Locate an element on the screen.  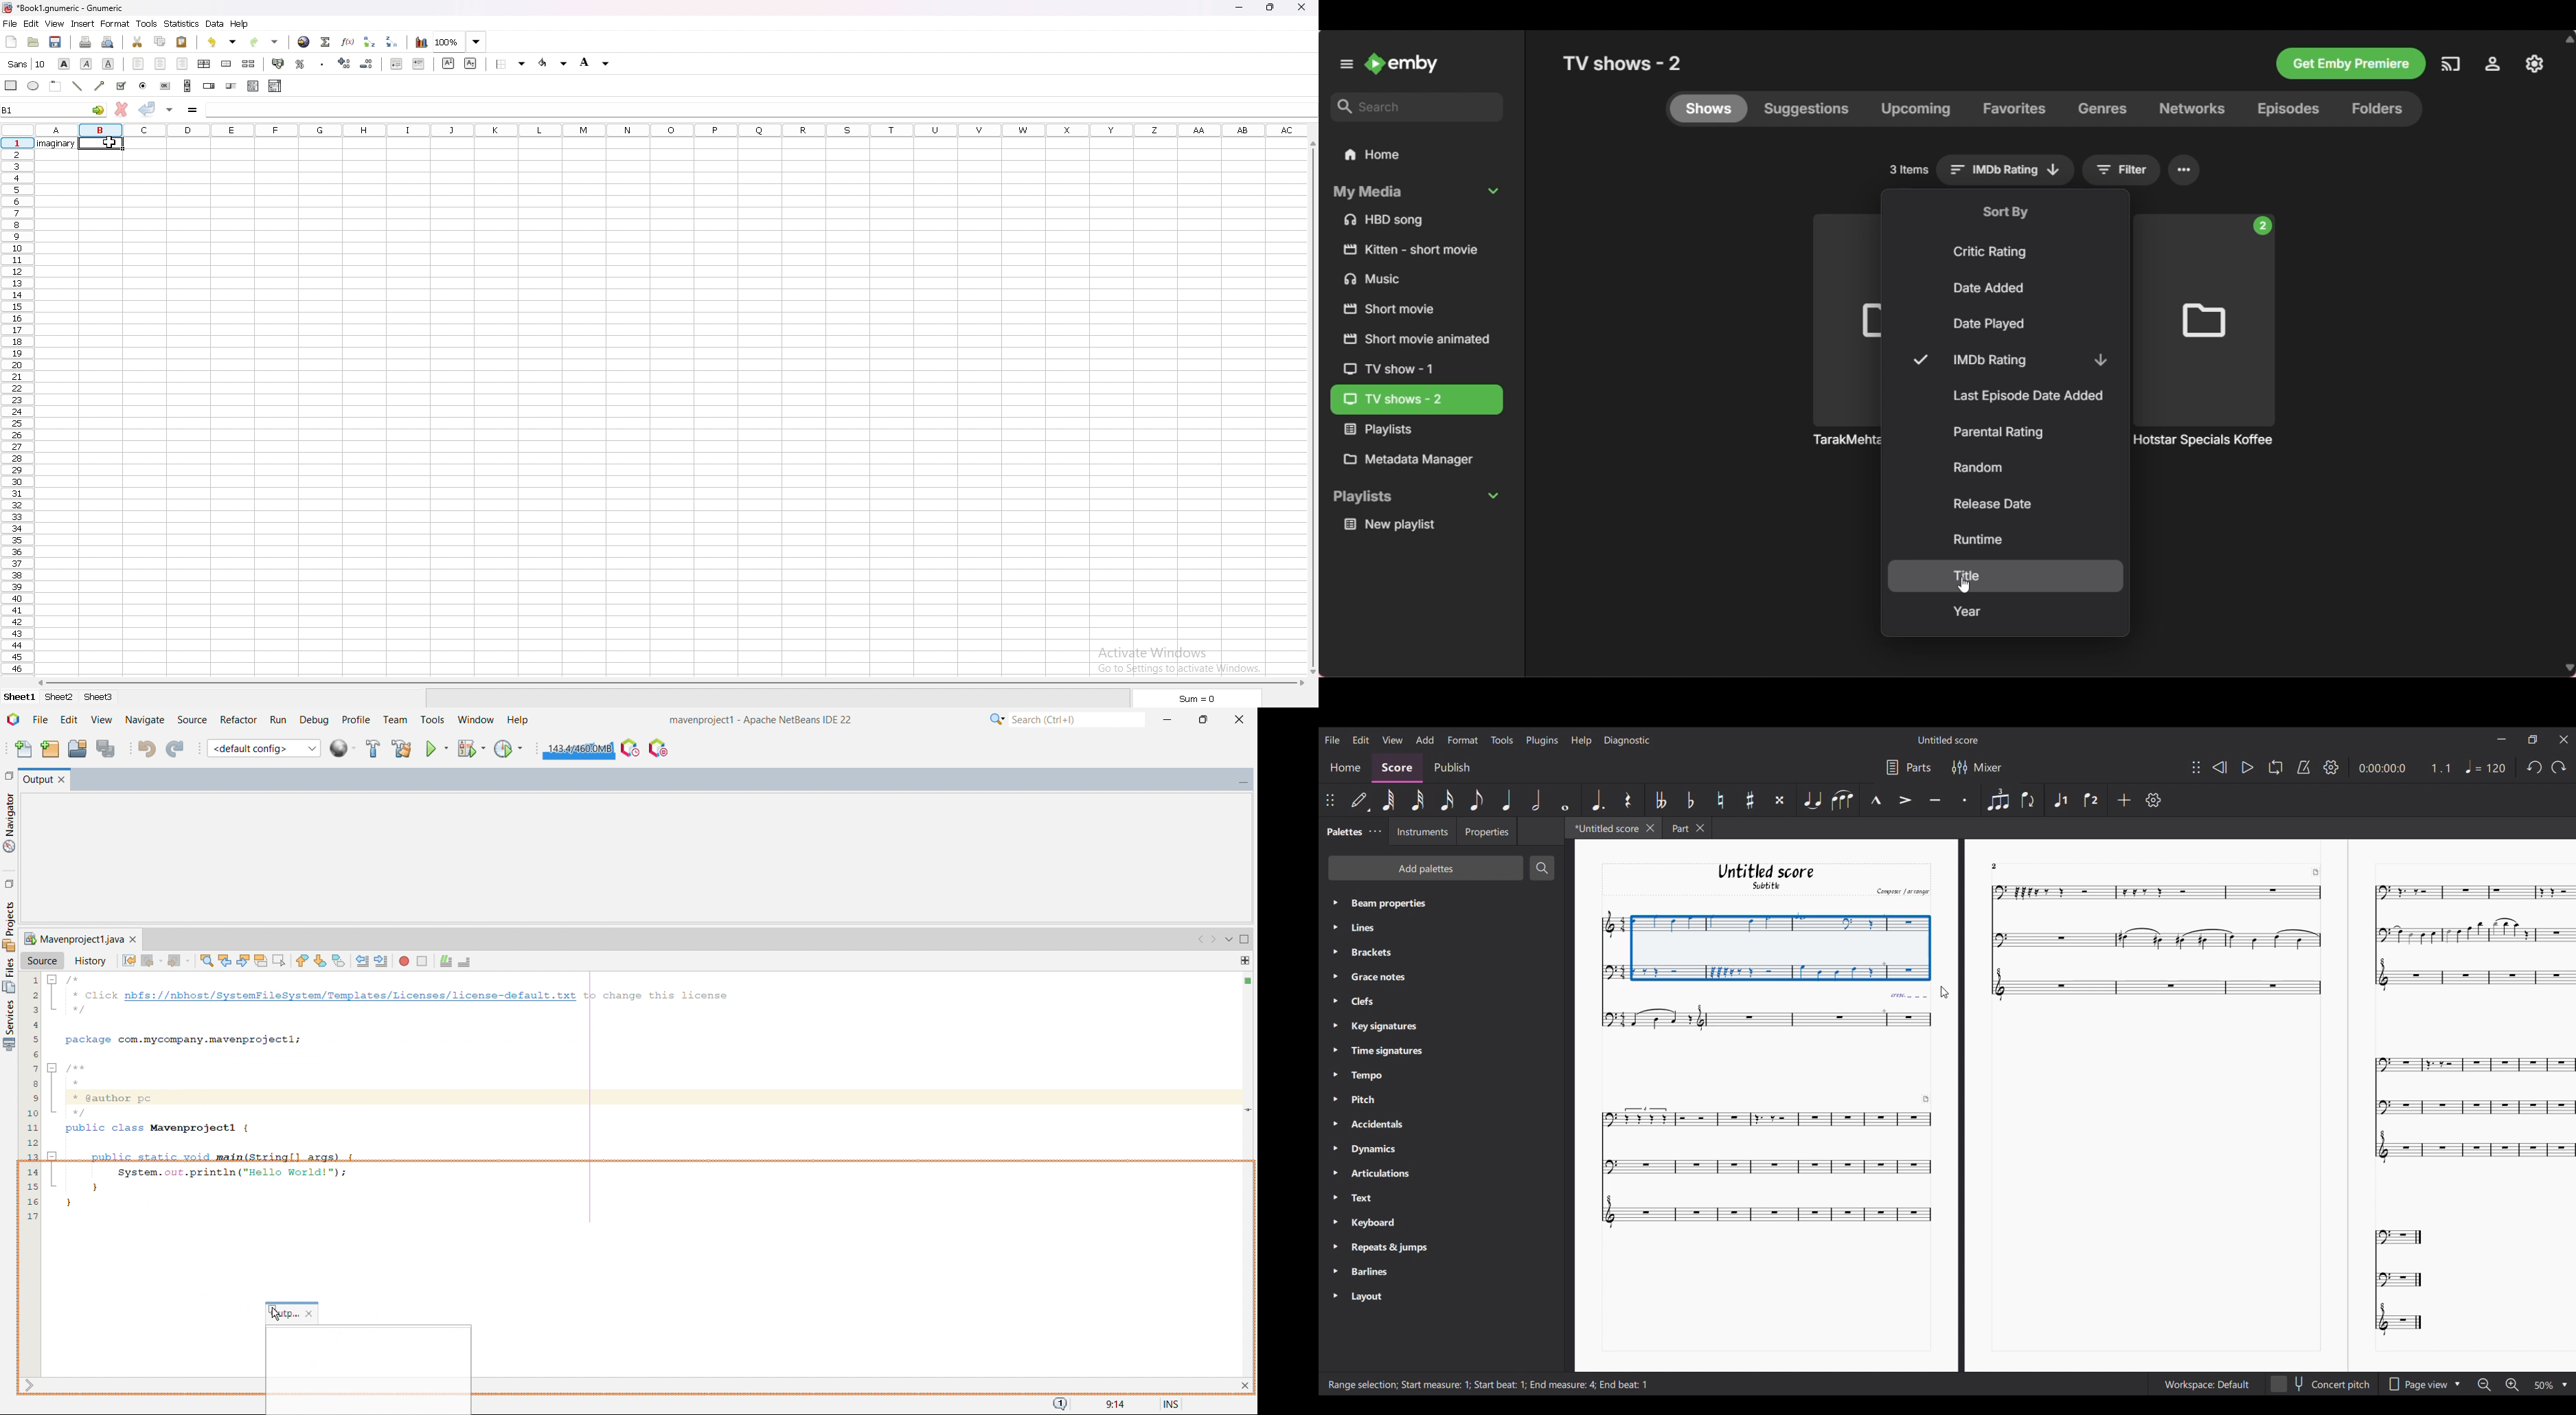
zoom is located at coordinates (459, 41).